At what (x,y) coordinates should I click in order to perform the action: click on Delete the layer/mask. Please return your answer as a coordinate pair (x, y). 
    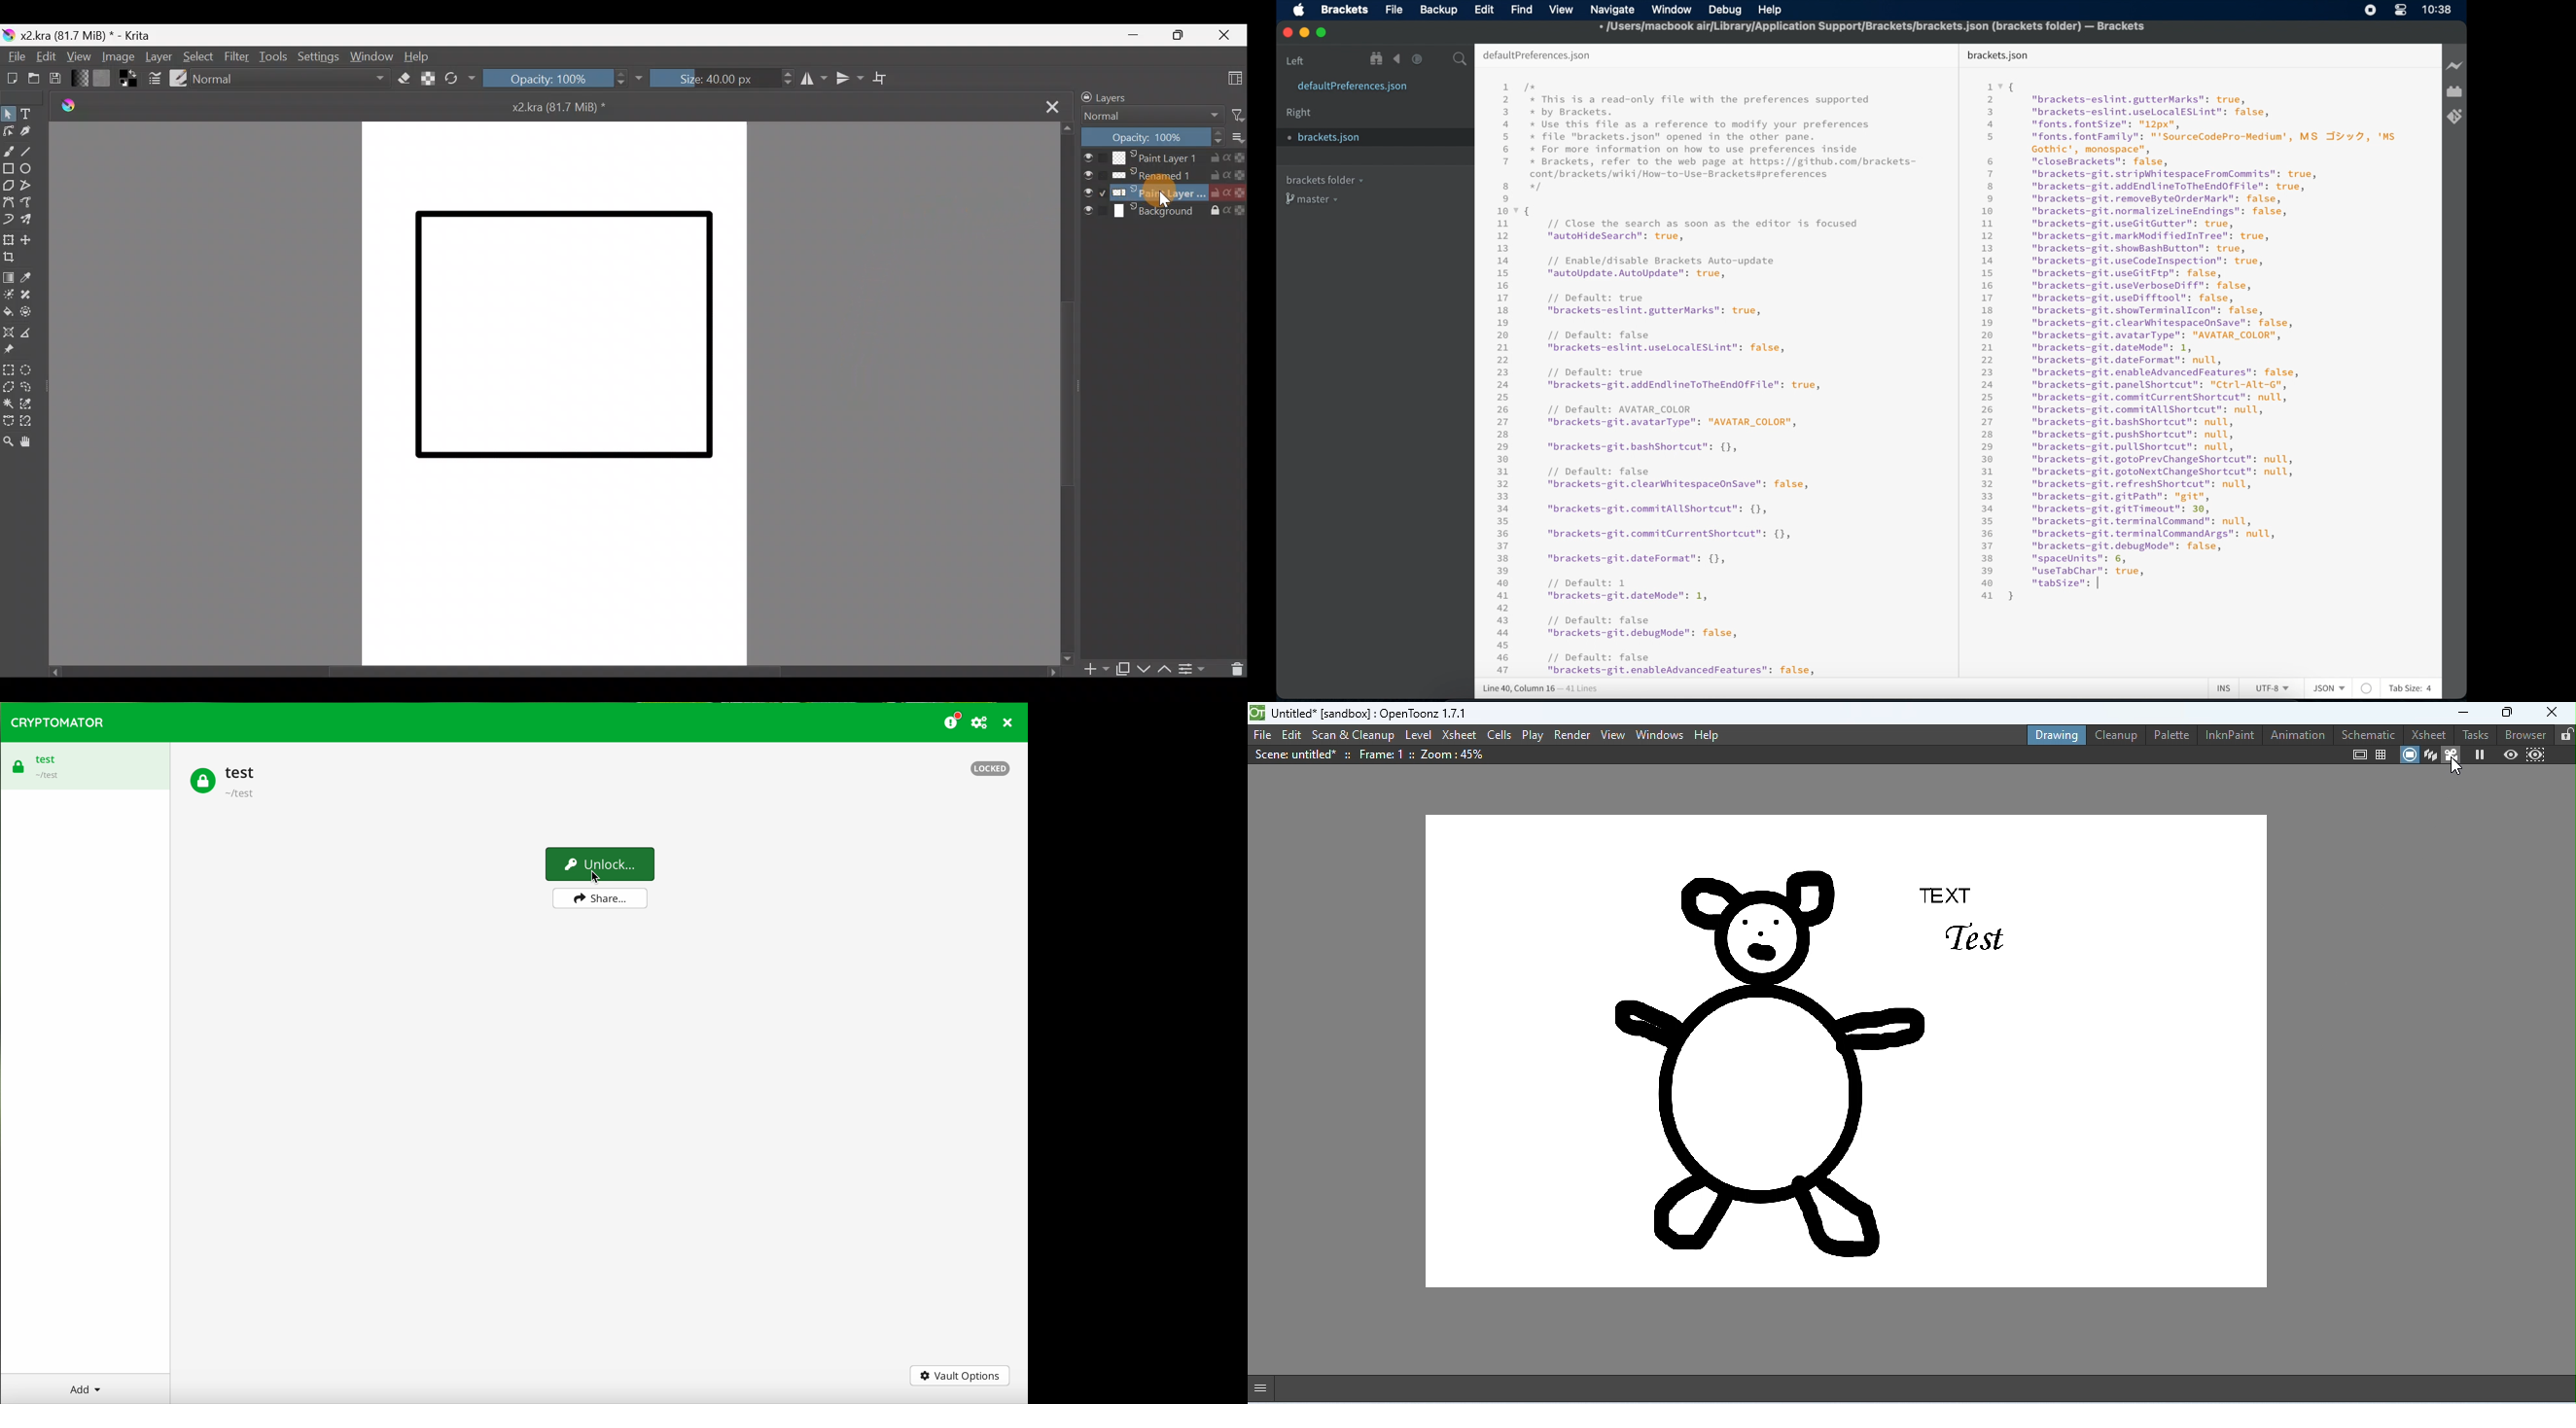
    Looking at the image, I should click on (1232, 668).